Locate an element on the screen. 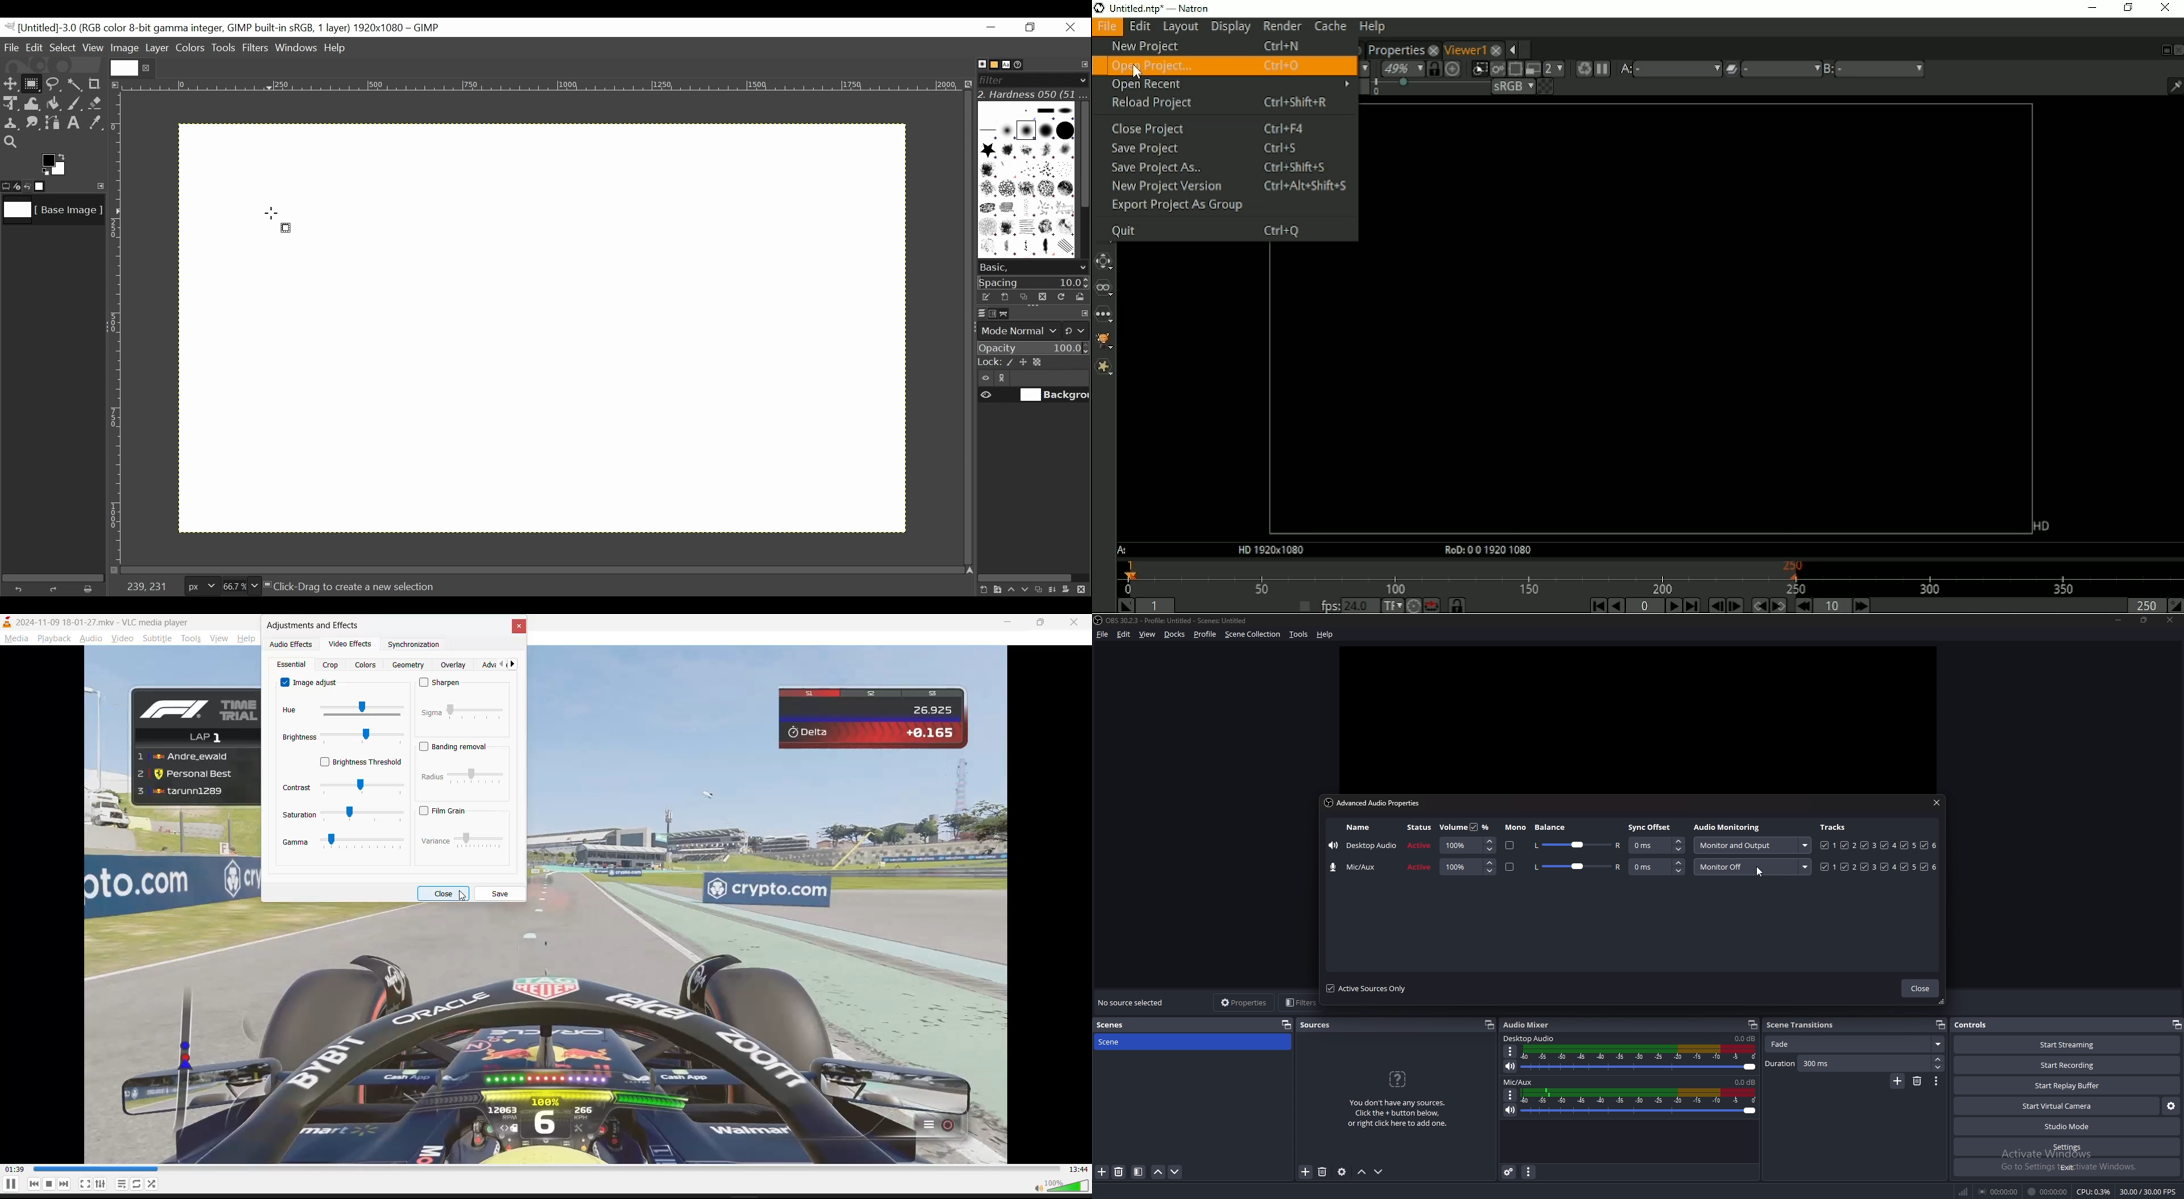  link/unlink item is located at coordinates (1005, 380).